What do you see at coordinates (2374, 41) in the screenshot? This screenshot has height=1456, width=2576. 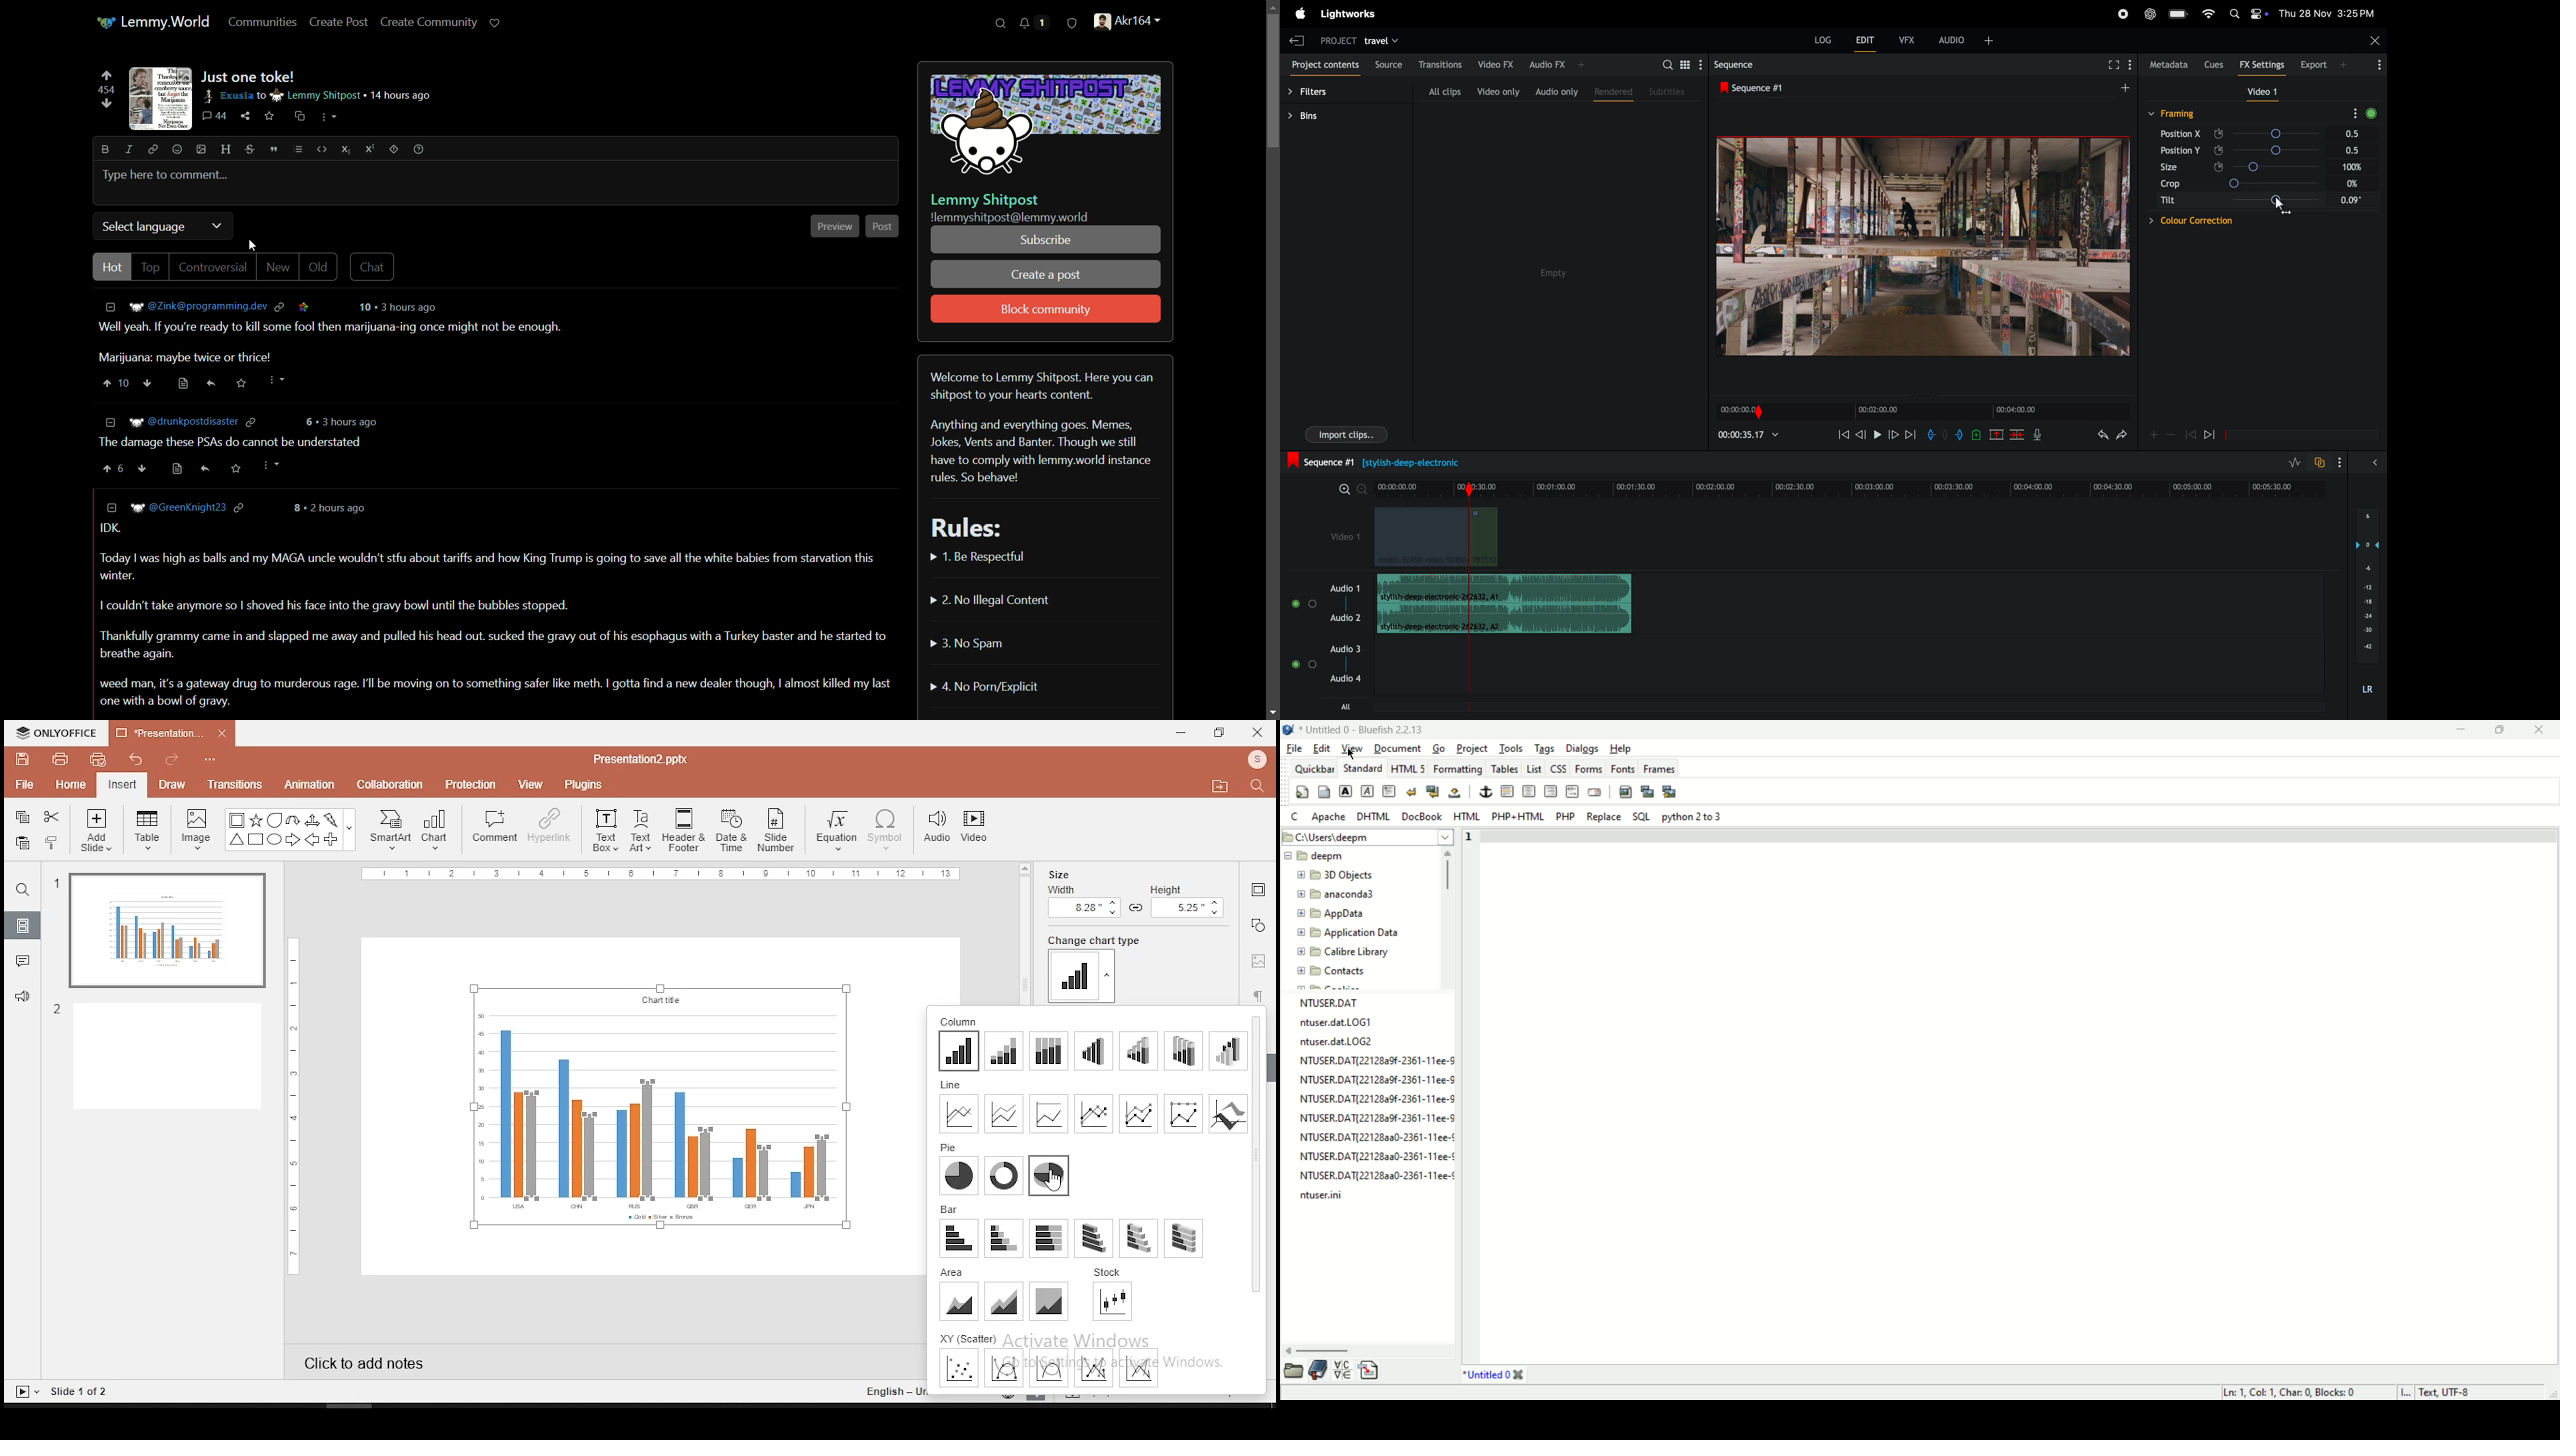 I see `close` at bounding box center [2374, 41].